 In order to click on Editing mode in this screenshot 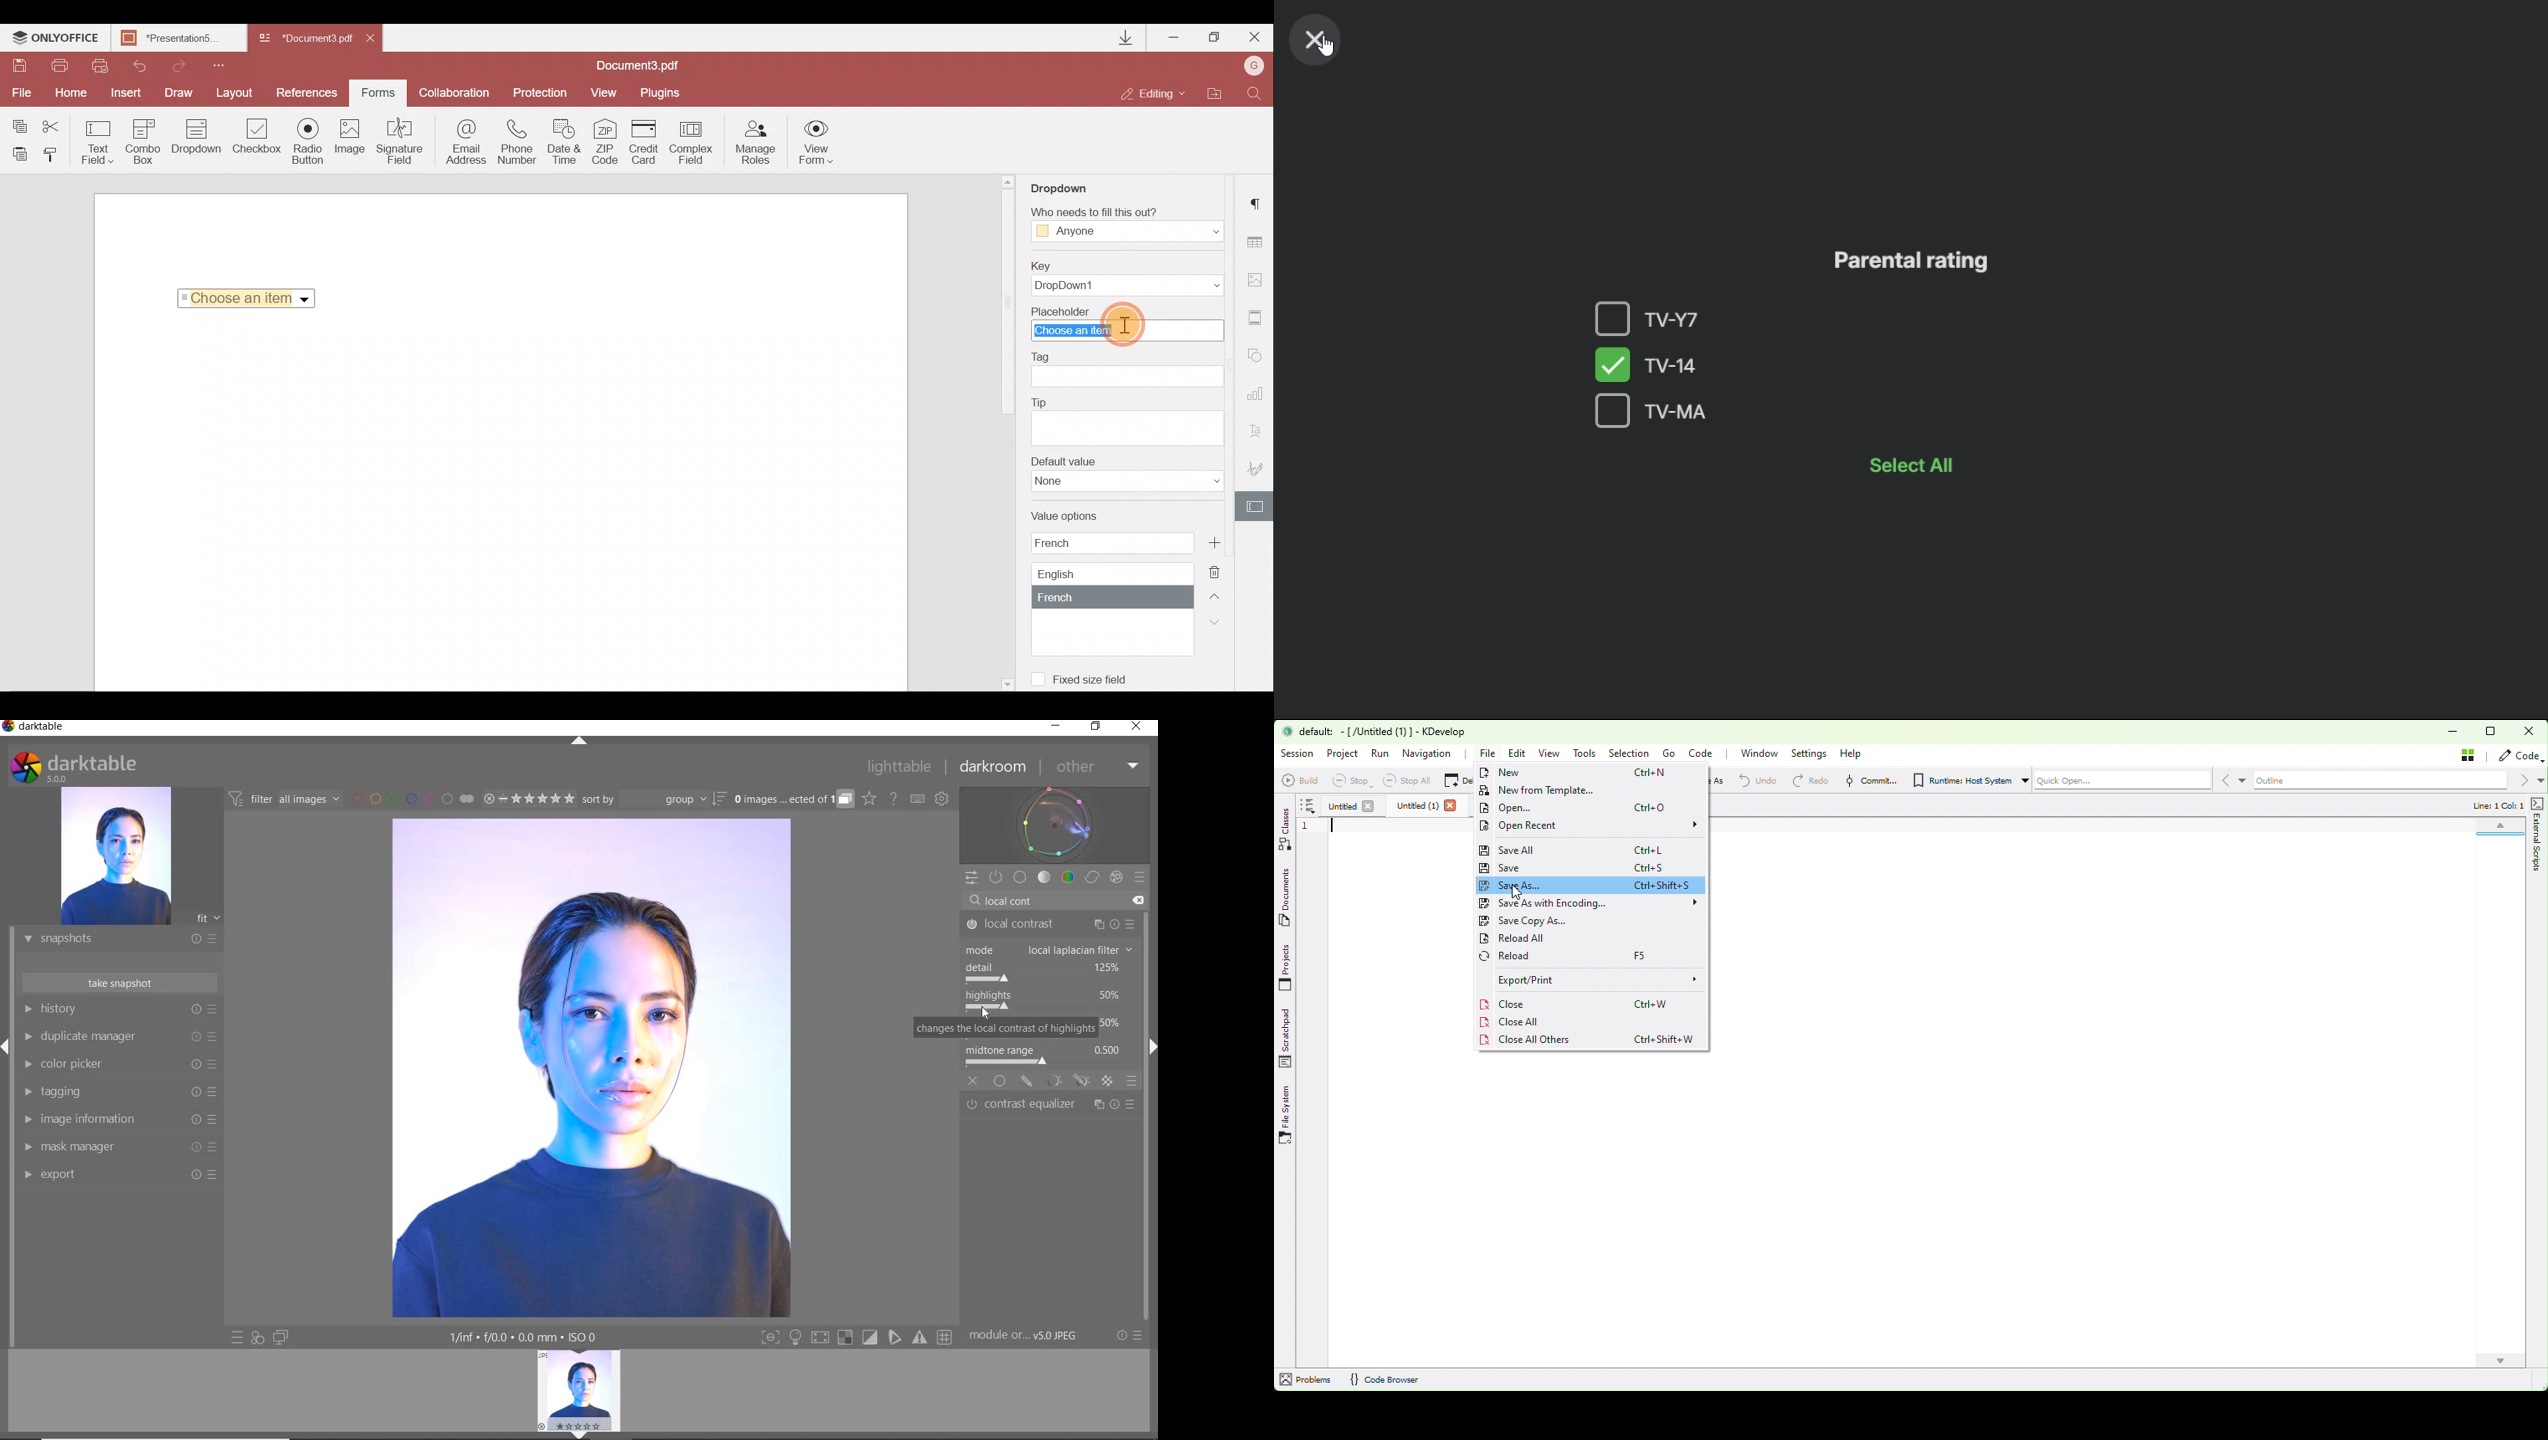, I will do `click(1153, 93)`.